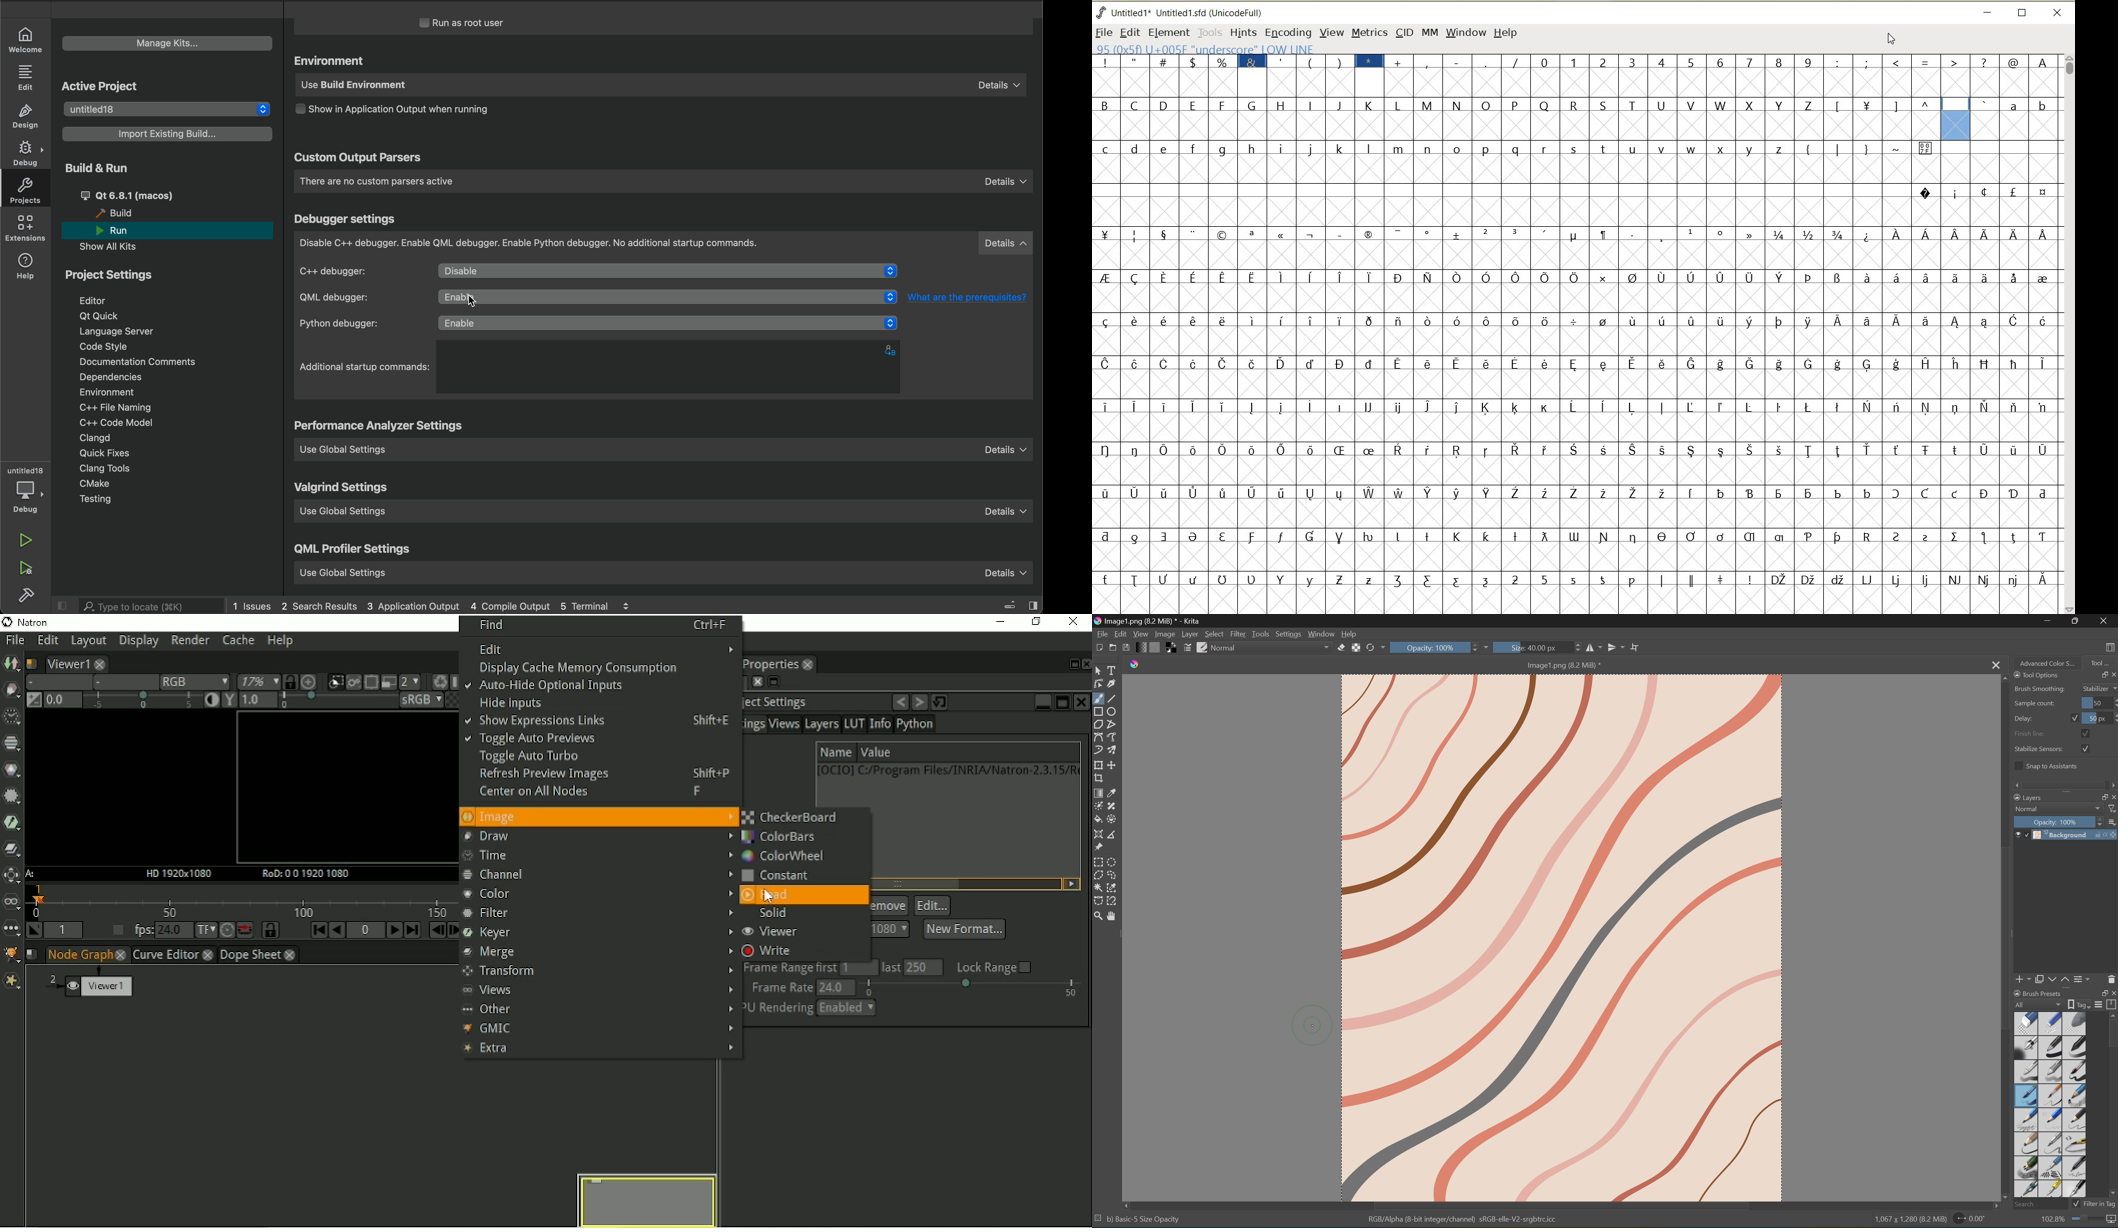 The width and height of the screenshot is (2128, 1232). I want to click on output, so click(407, 111).